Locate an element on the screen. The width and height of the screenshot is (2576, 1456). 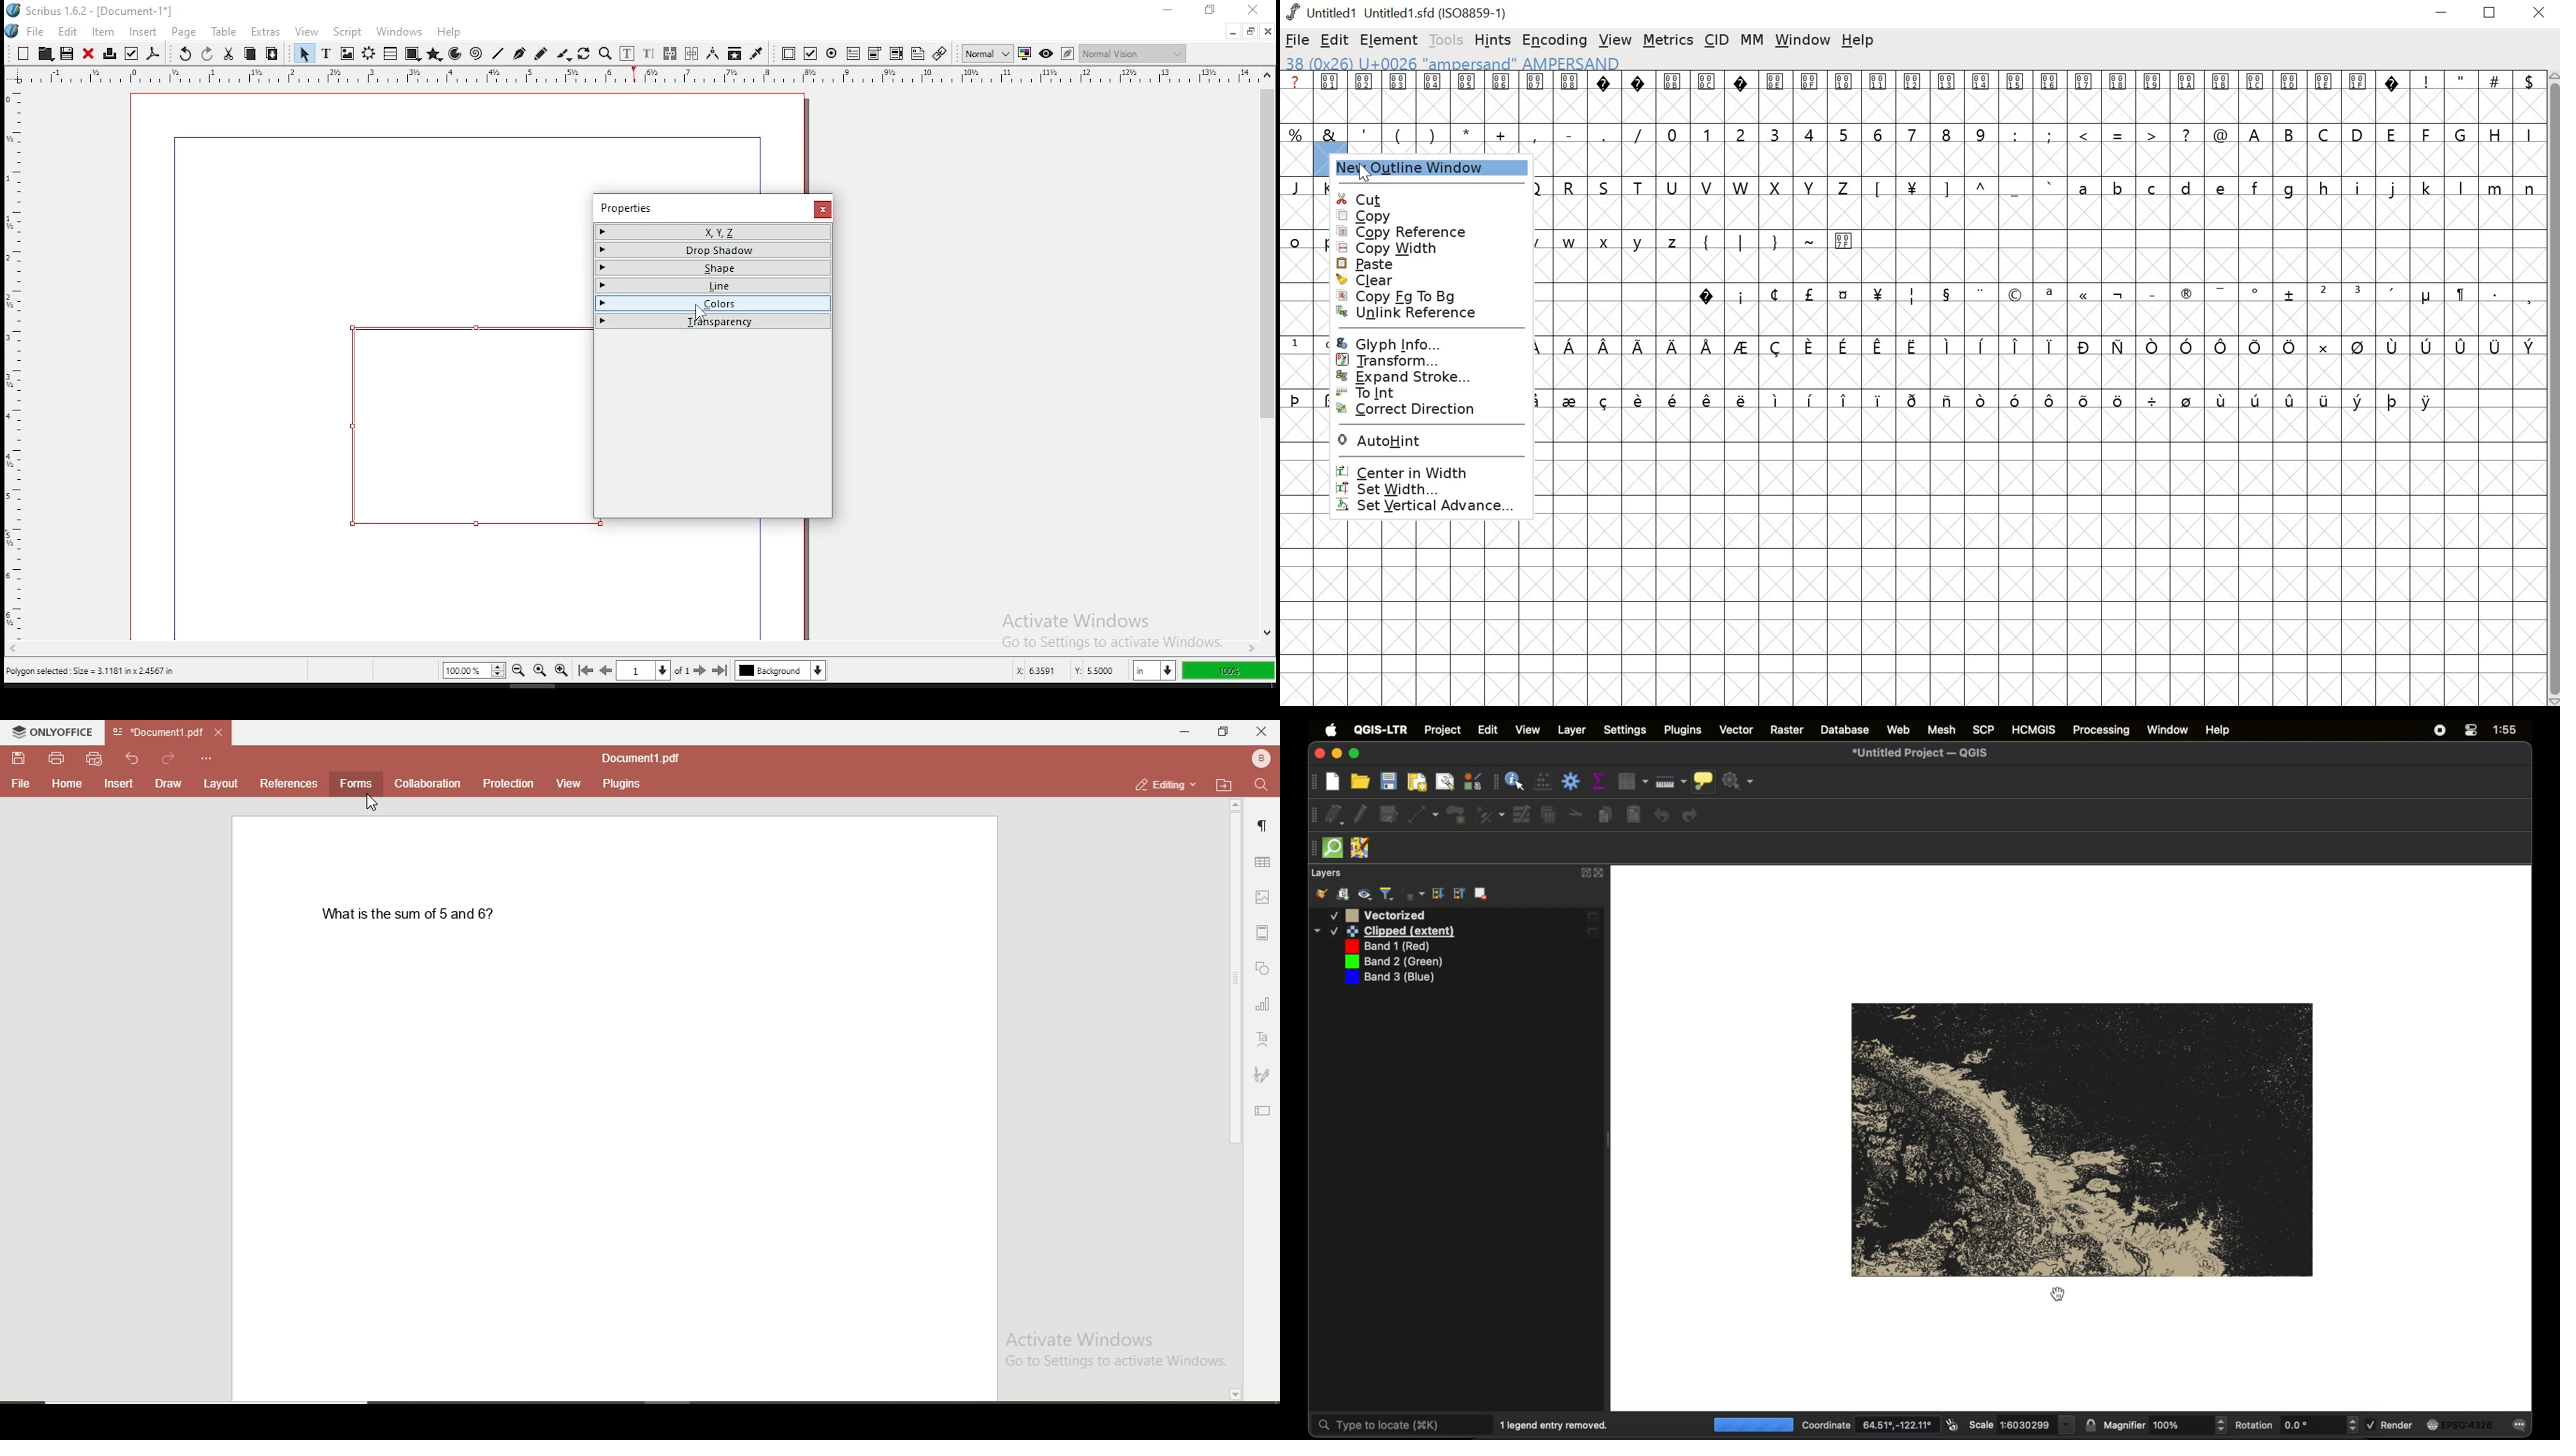
toggle color management system is located at coordinates (1024, 54).